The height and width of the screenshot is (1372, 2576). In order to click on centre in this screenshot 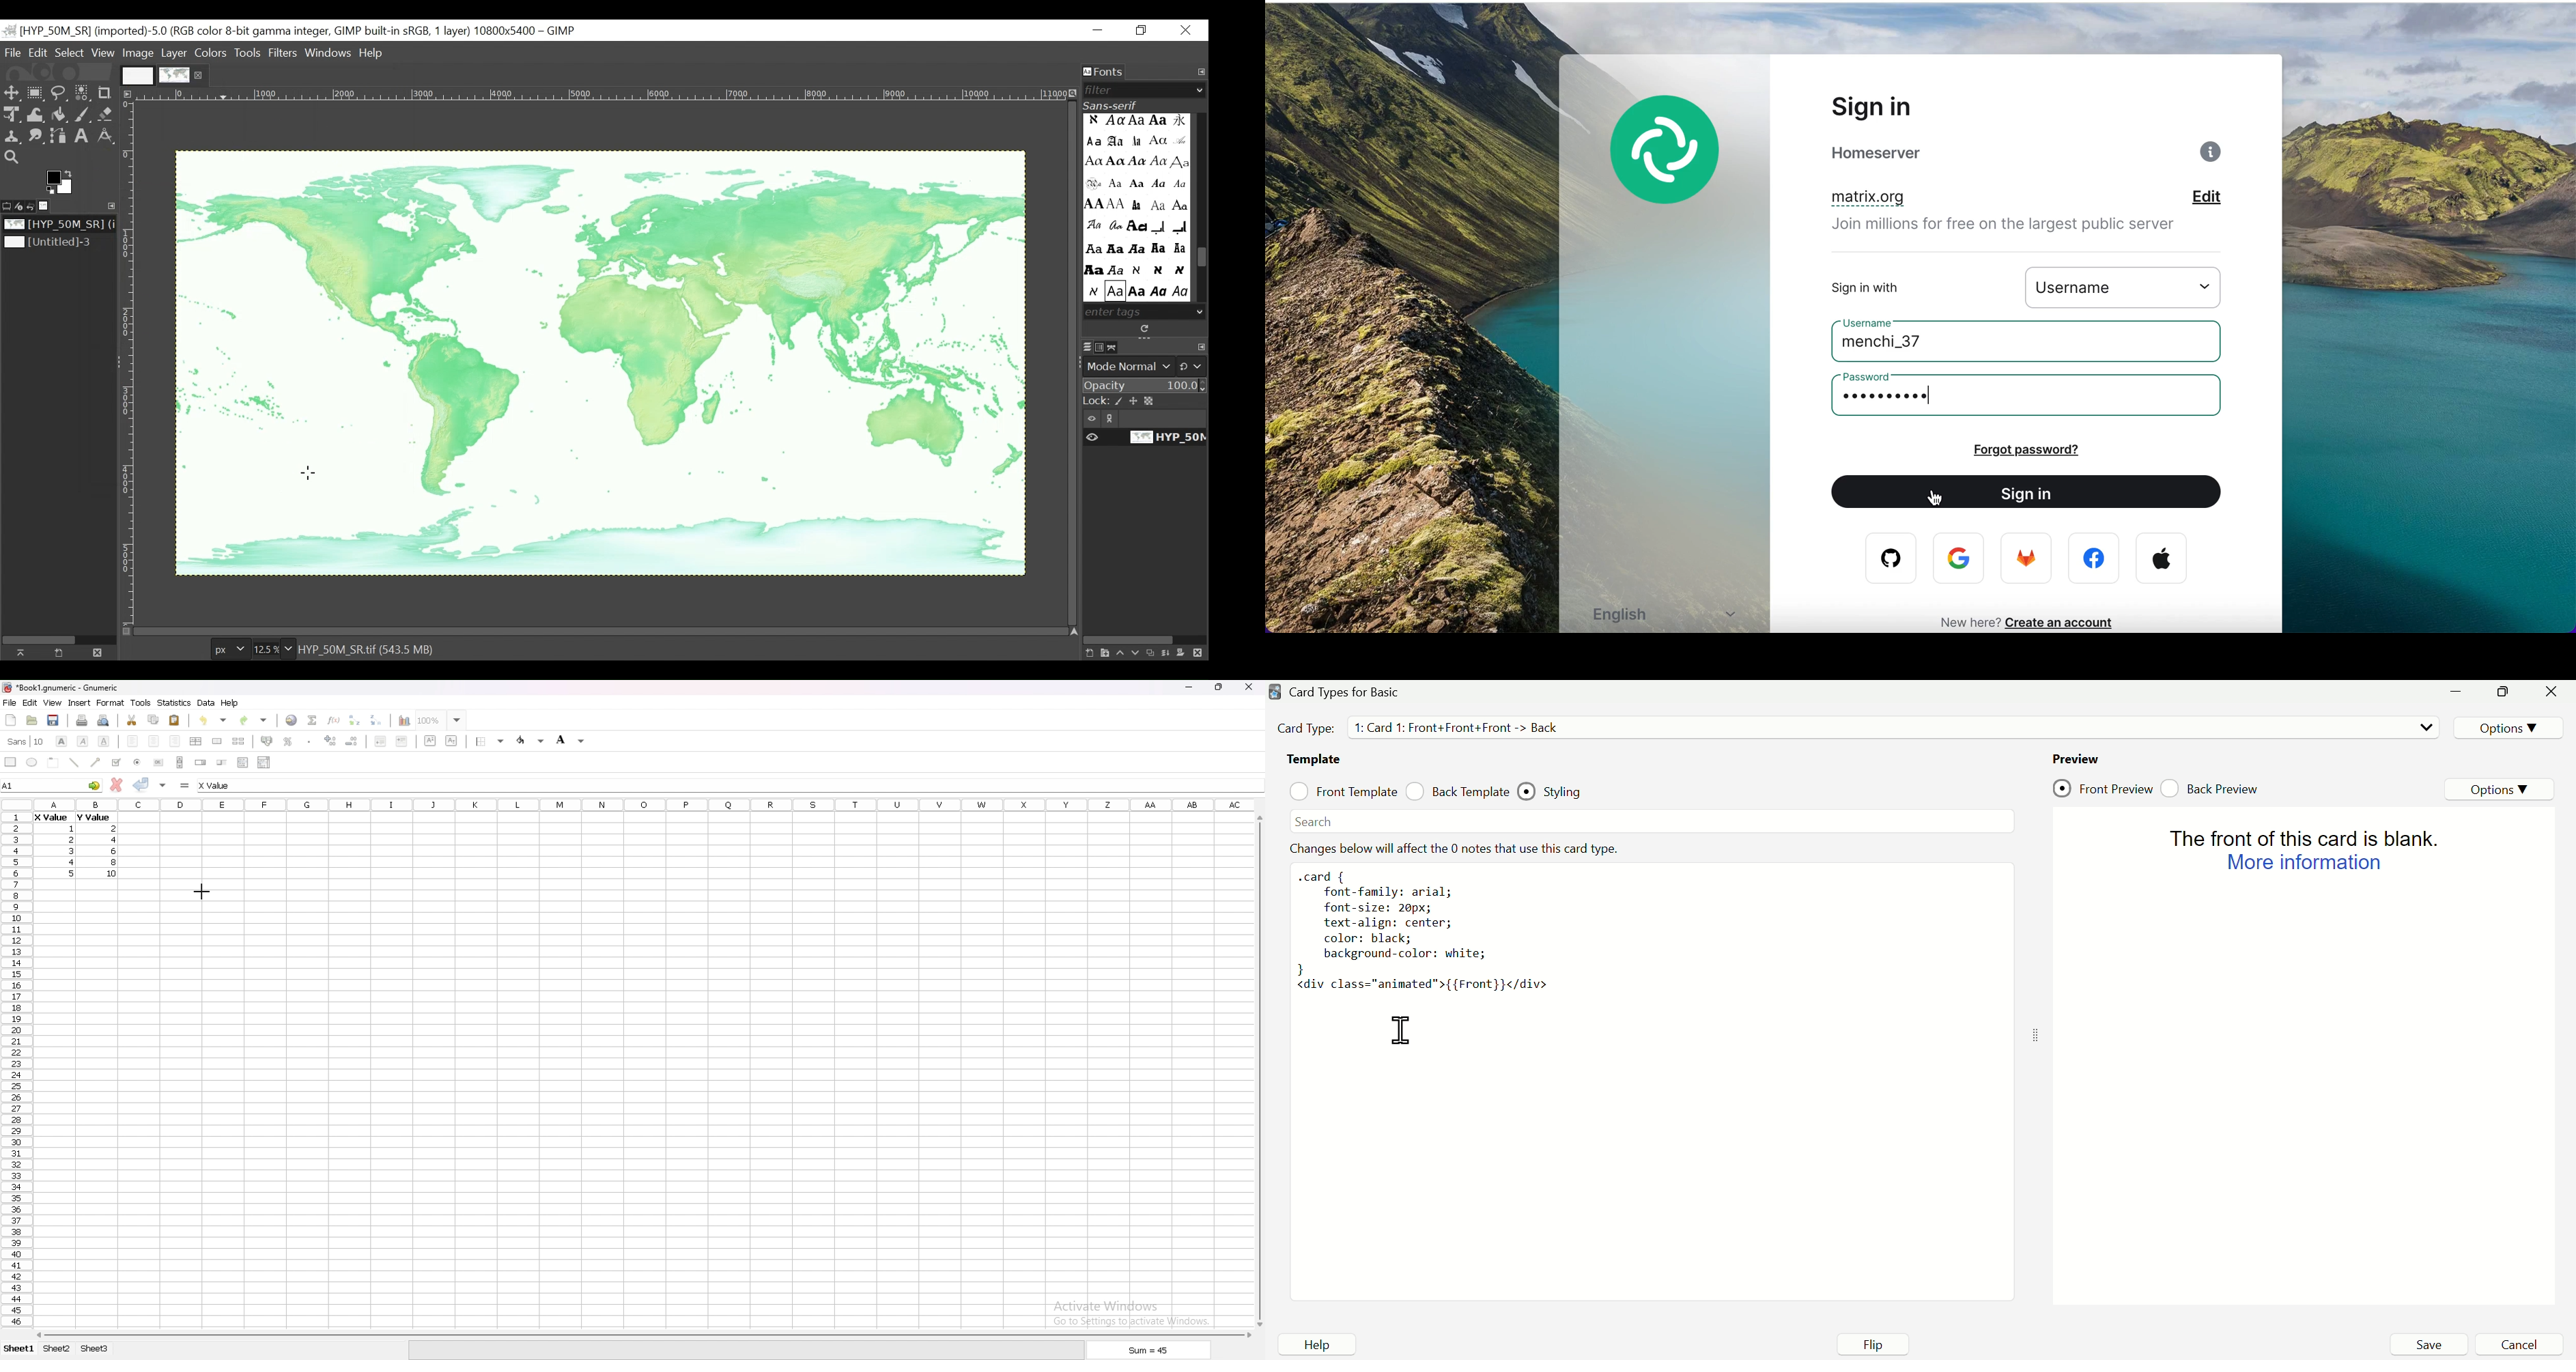, I will do `click(154, 741)`.